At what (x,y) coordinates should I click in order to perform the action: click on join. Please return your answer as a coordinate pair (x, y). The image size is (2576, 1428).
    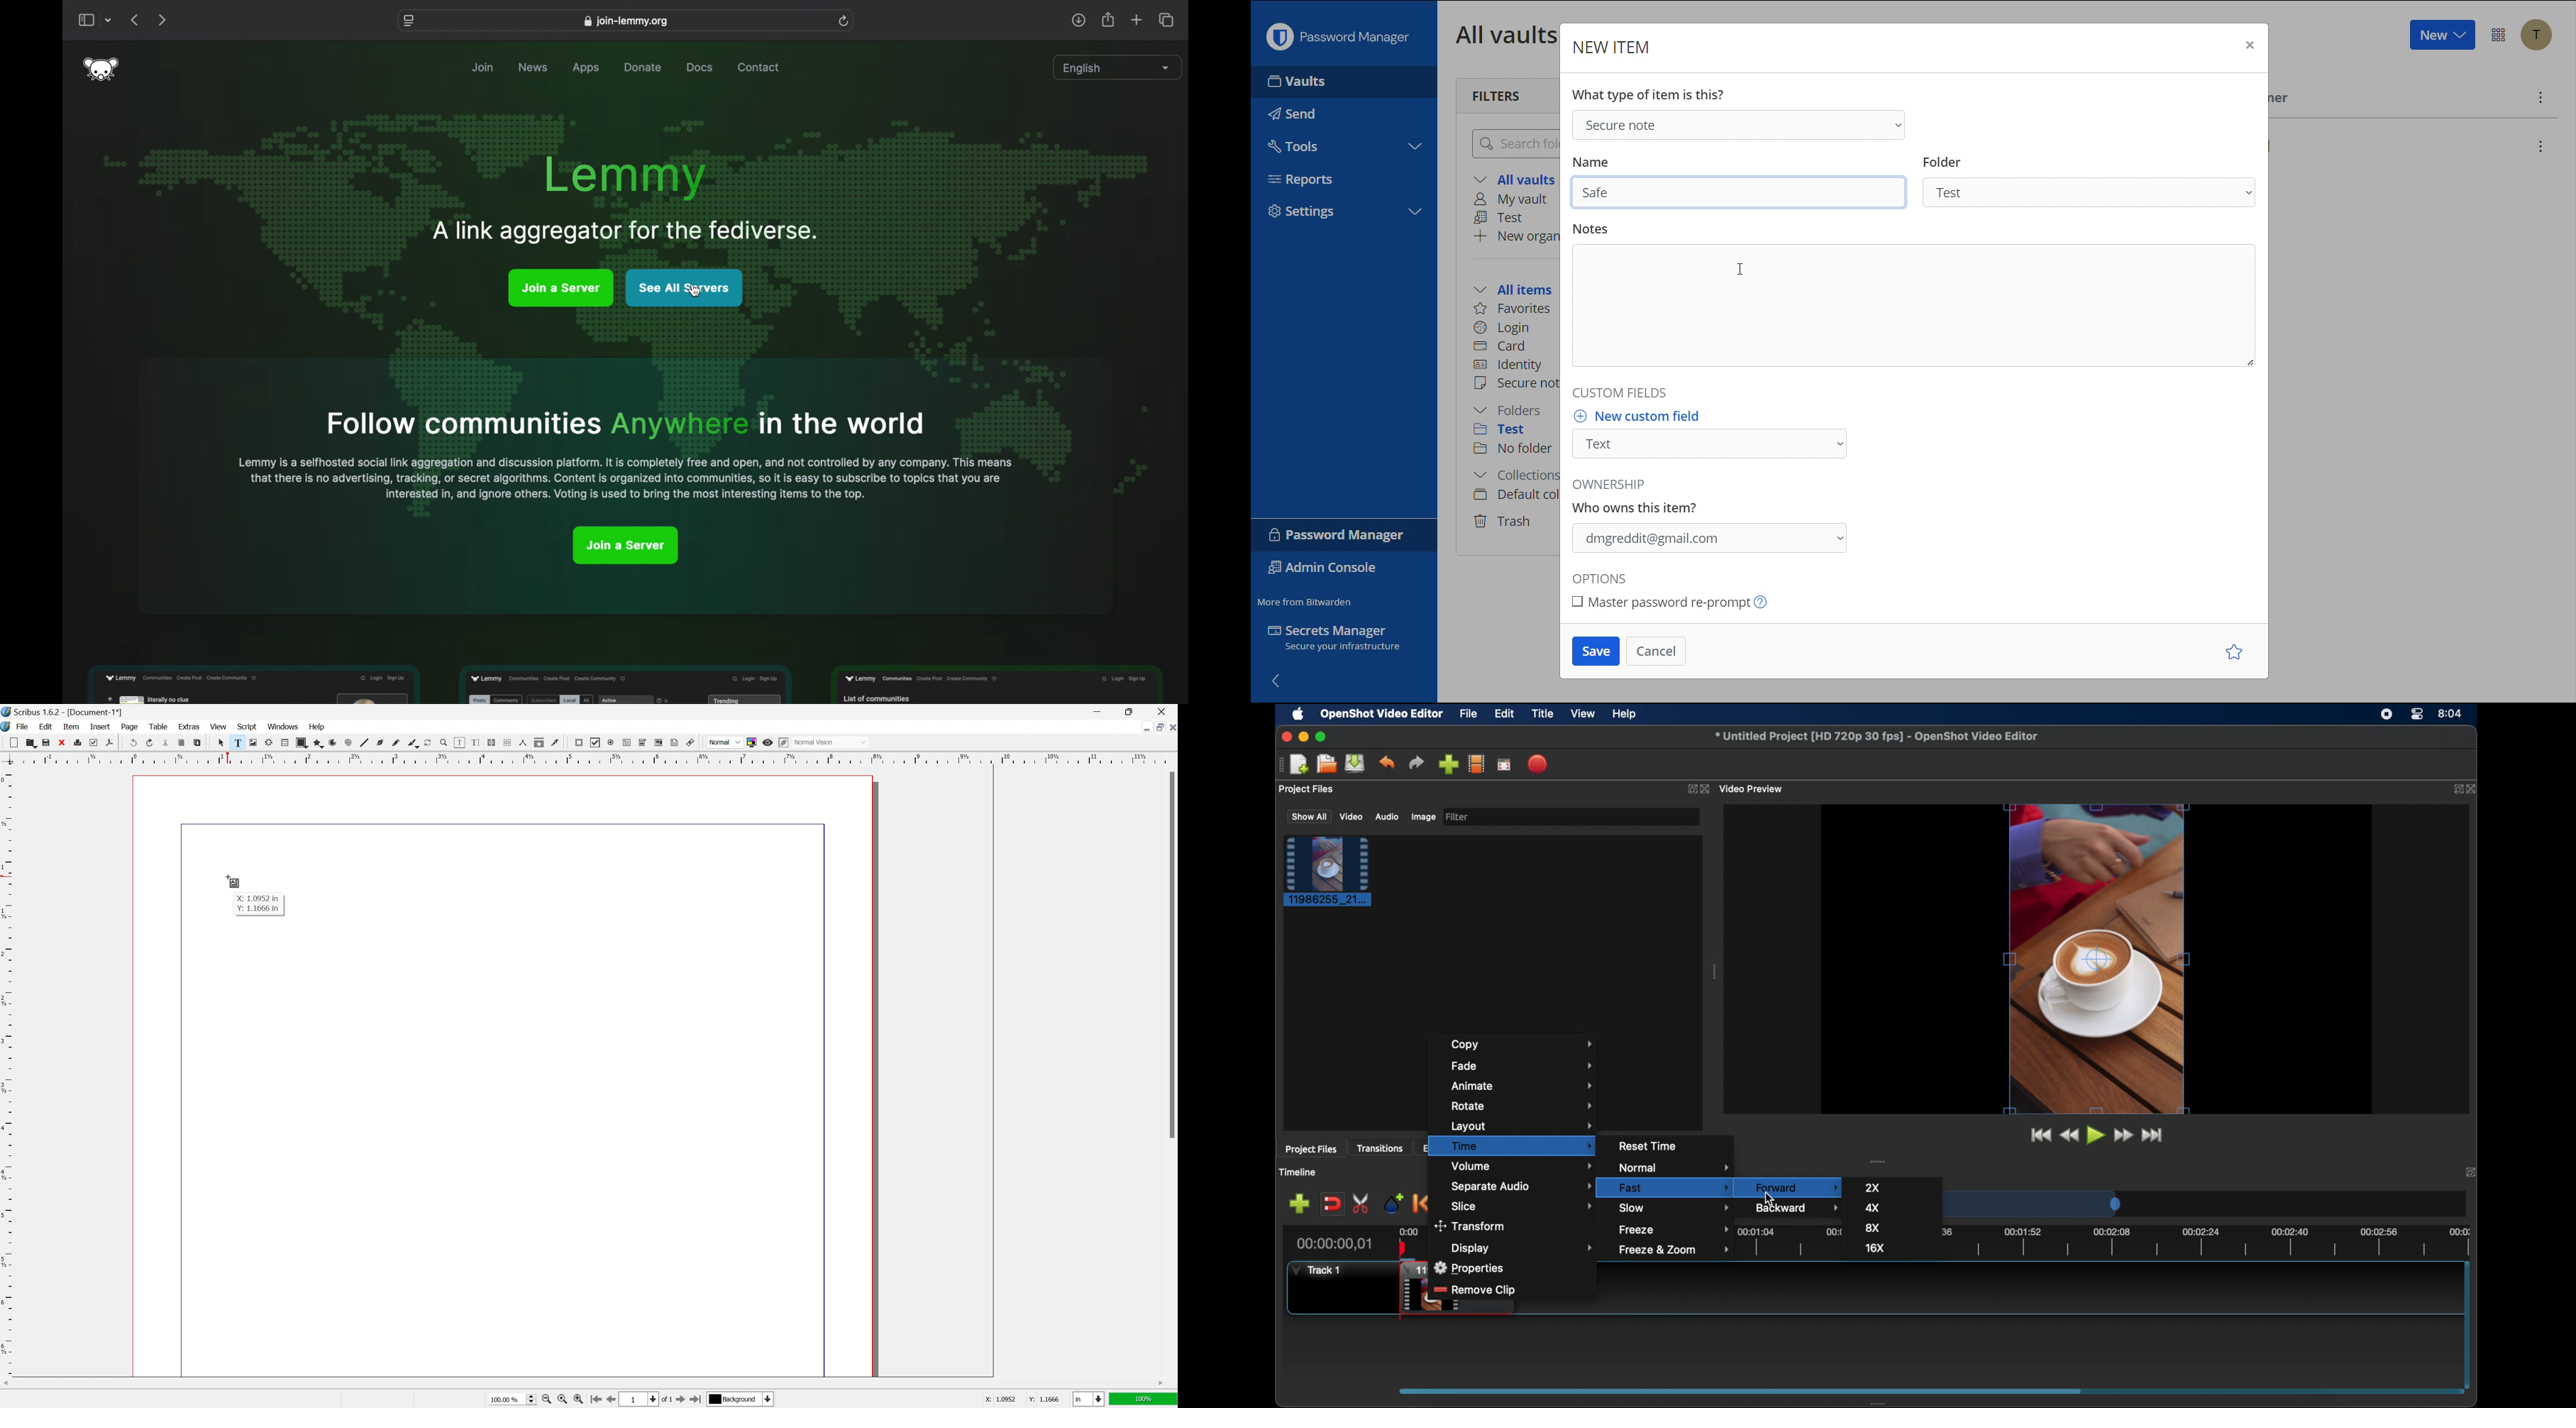
    Looking at the image, I should click on (485, 68).